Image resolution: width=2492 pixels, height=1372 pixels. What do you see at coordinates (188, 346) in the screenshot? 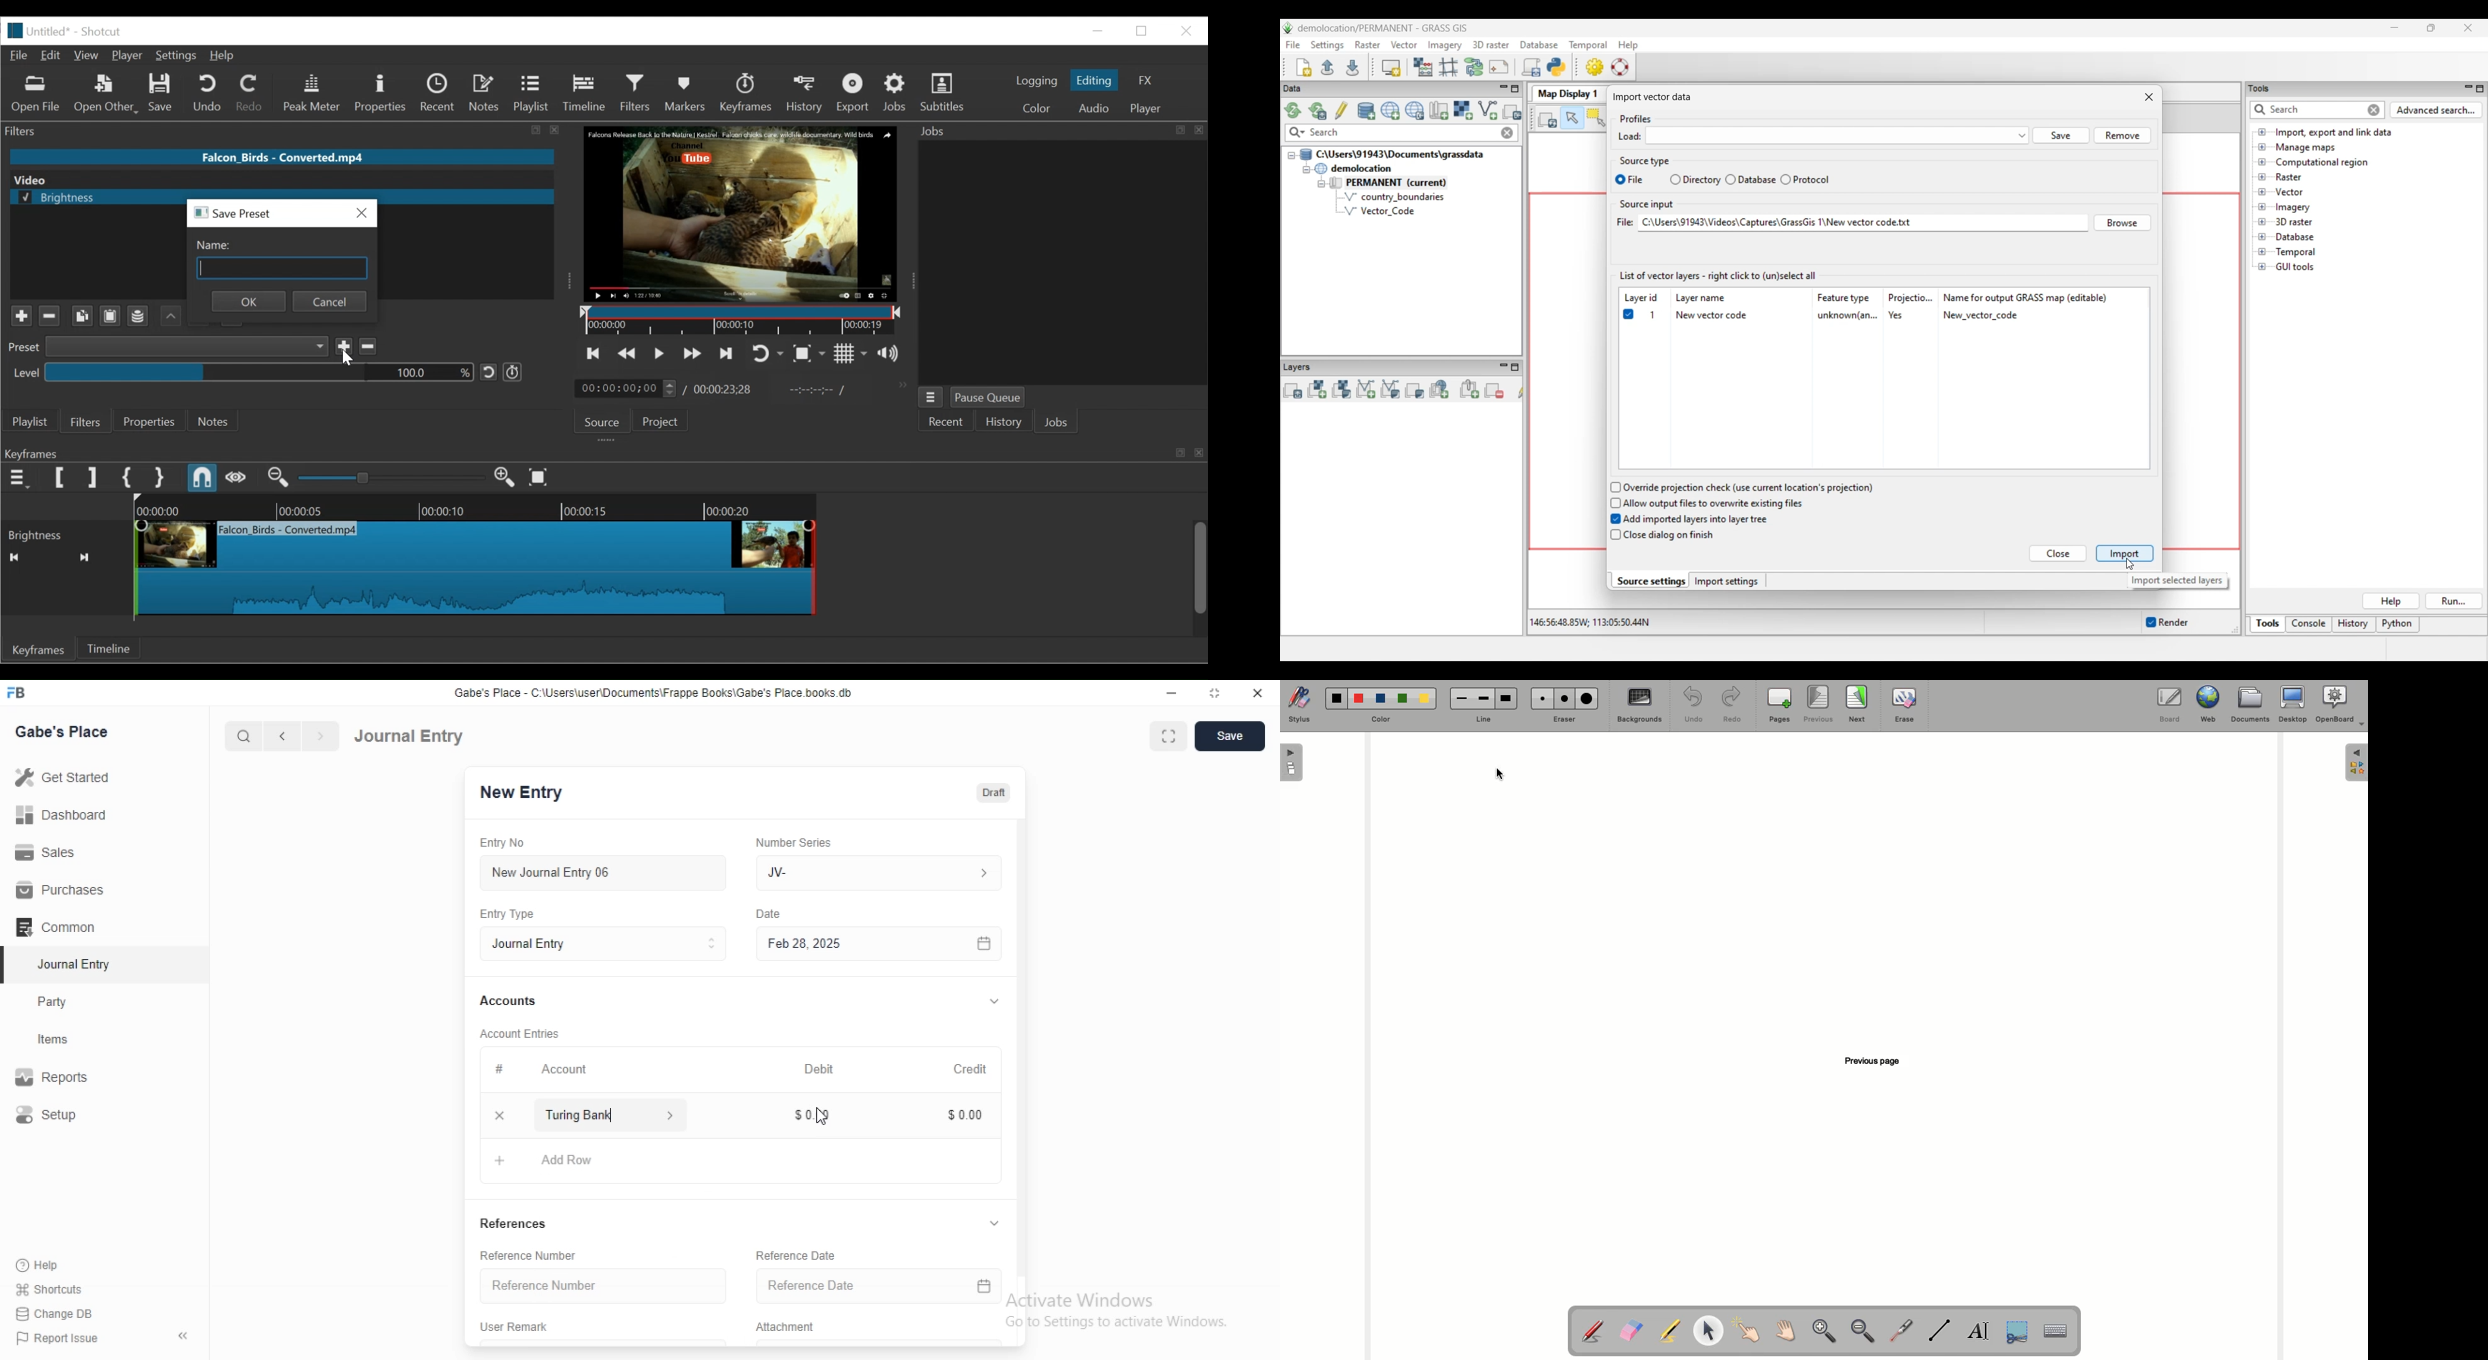
I see `Preset dropdown menu` at bounding box center [188, 346].